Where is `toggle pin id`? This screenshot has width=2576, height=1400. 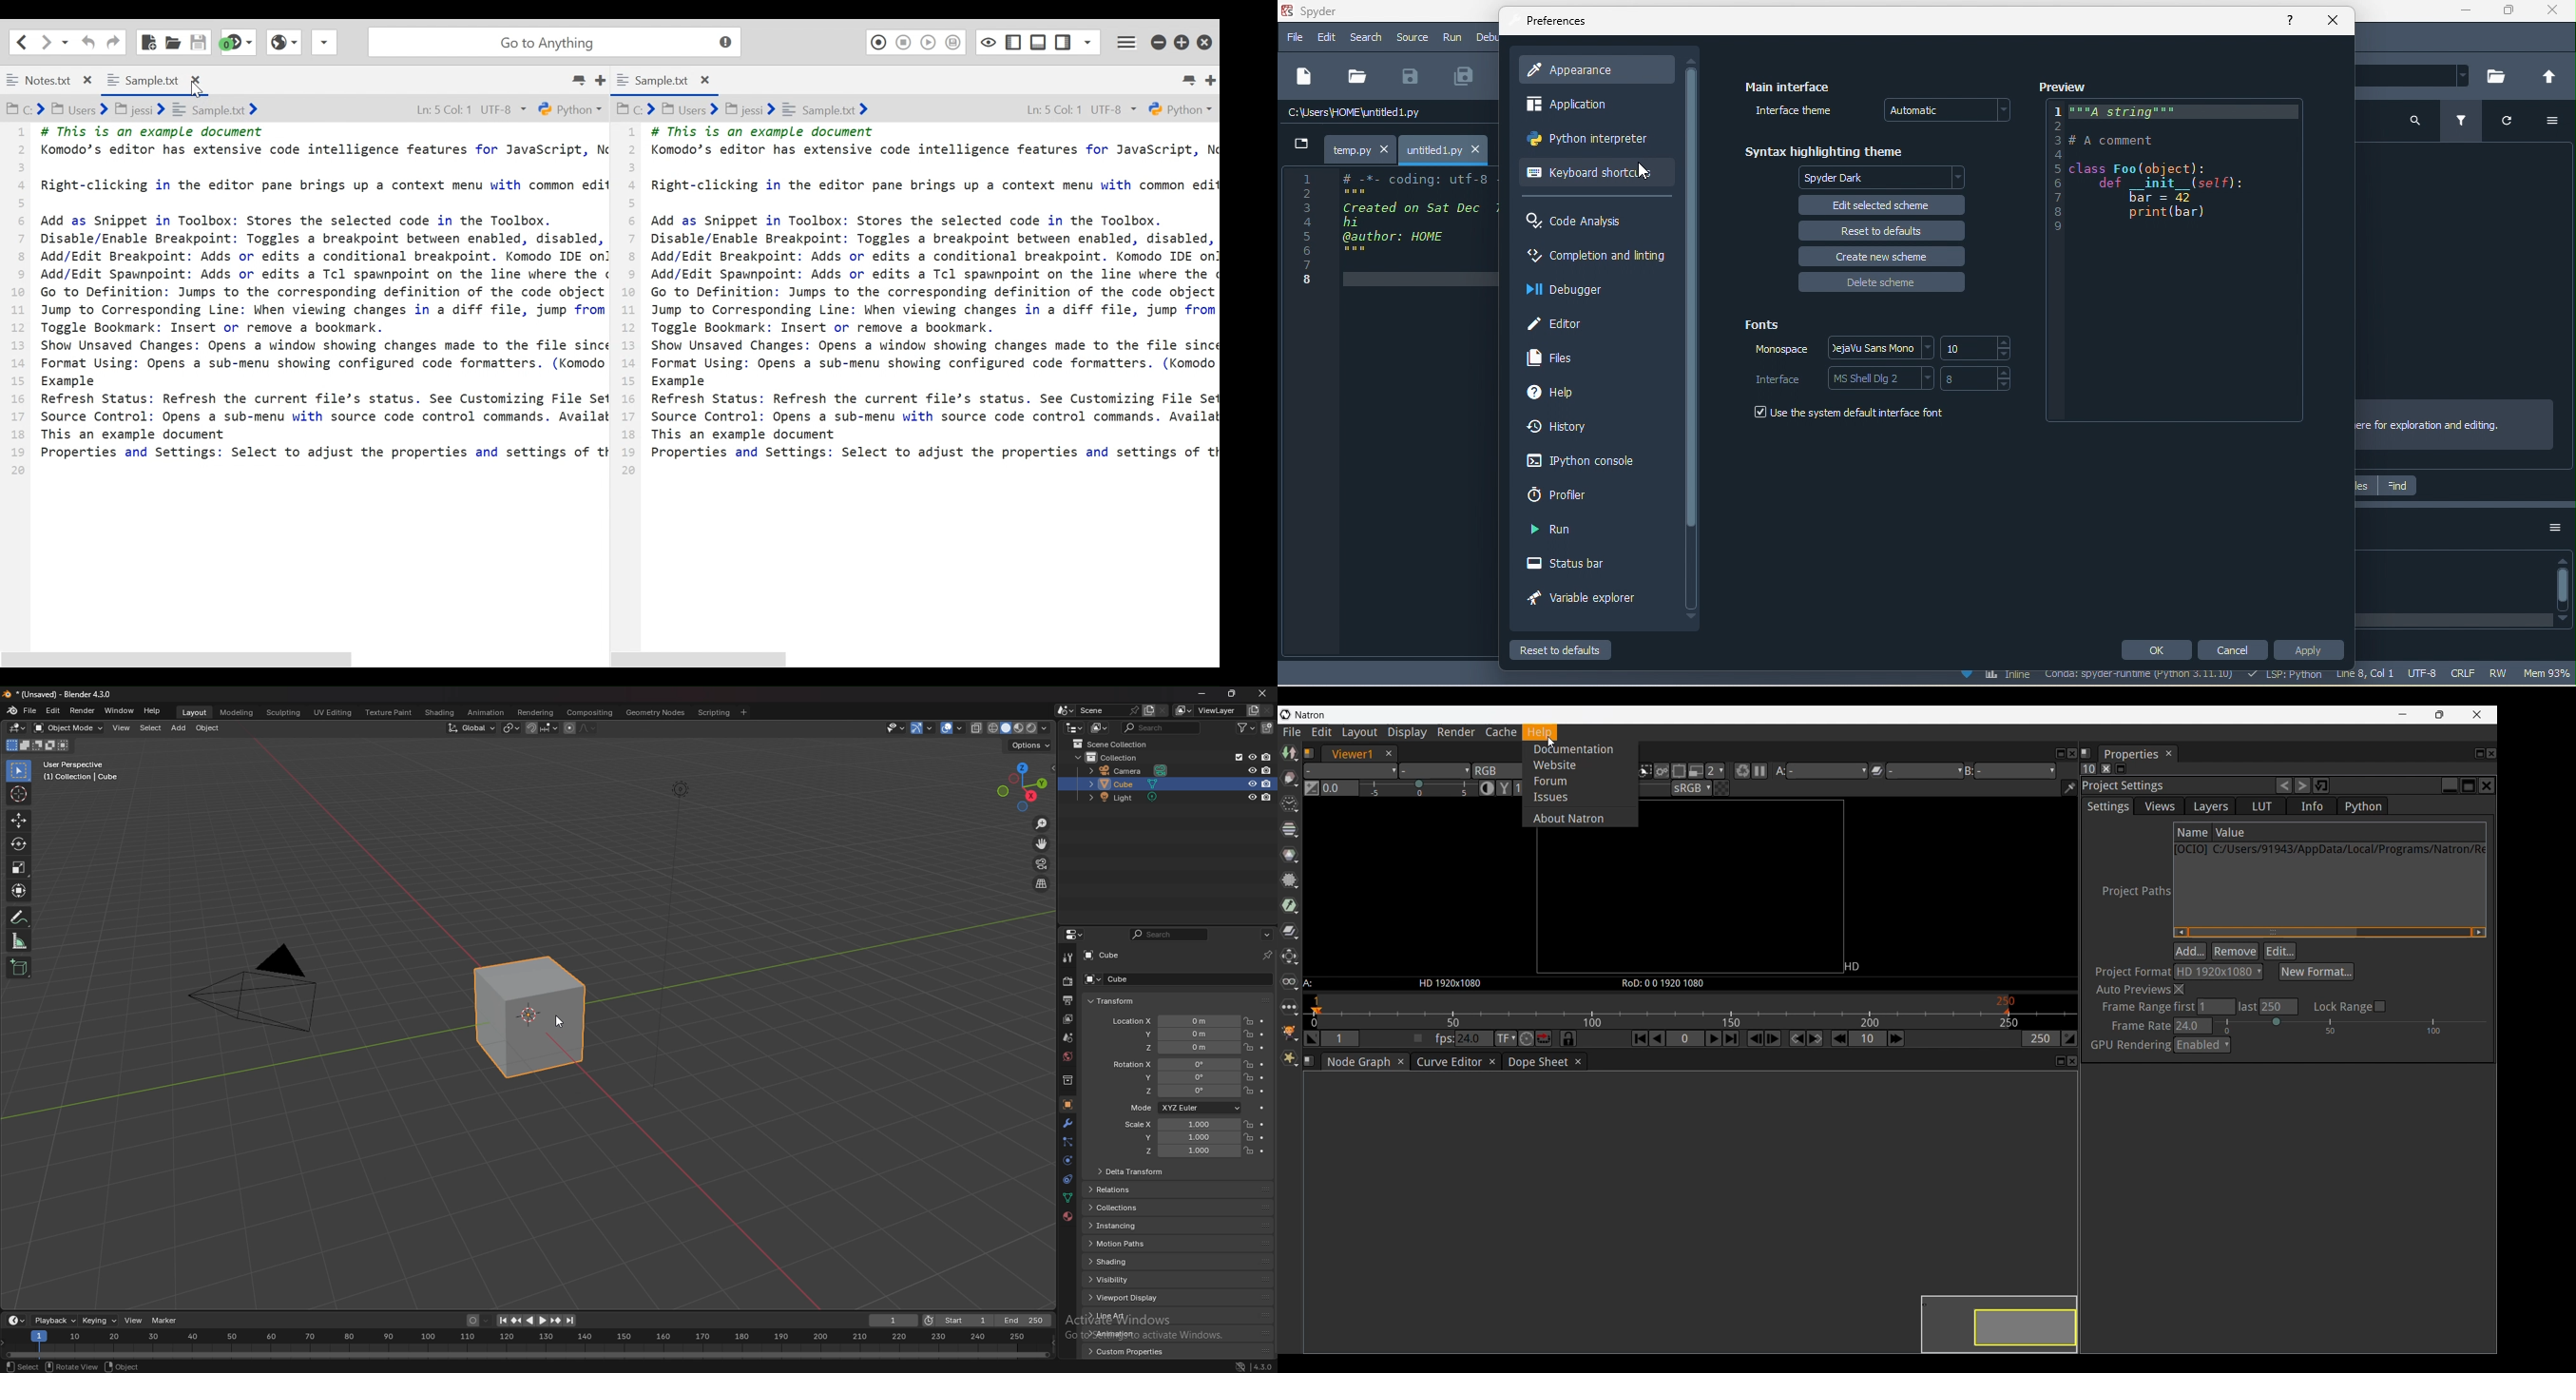 toggle pin id is located at coordinates (1267, 954).